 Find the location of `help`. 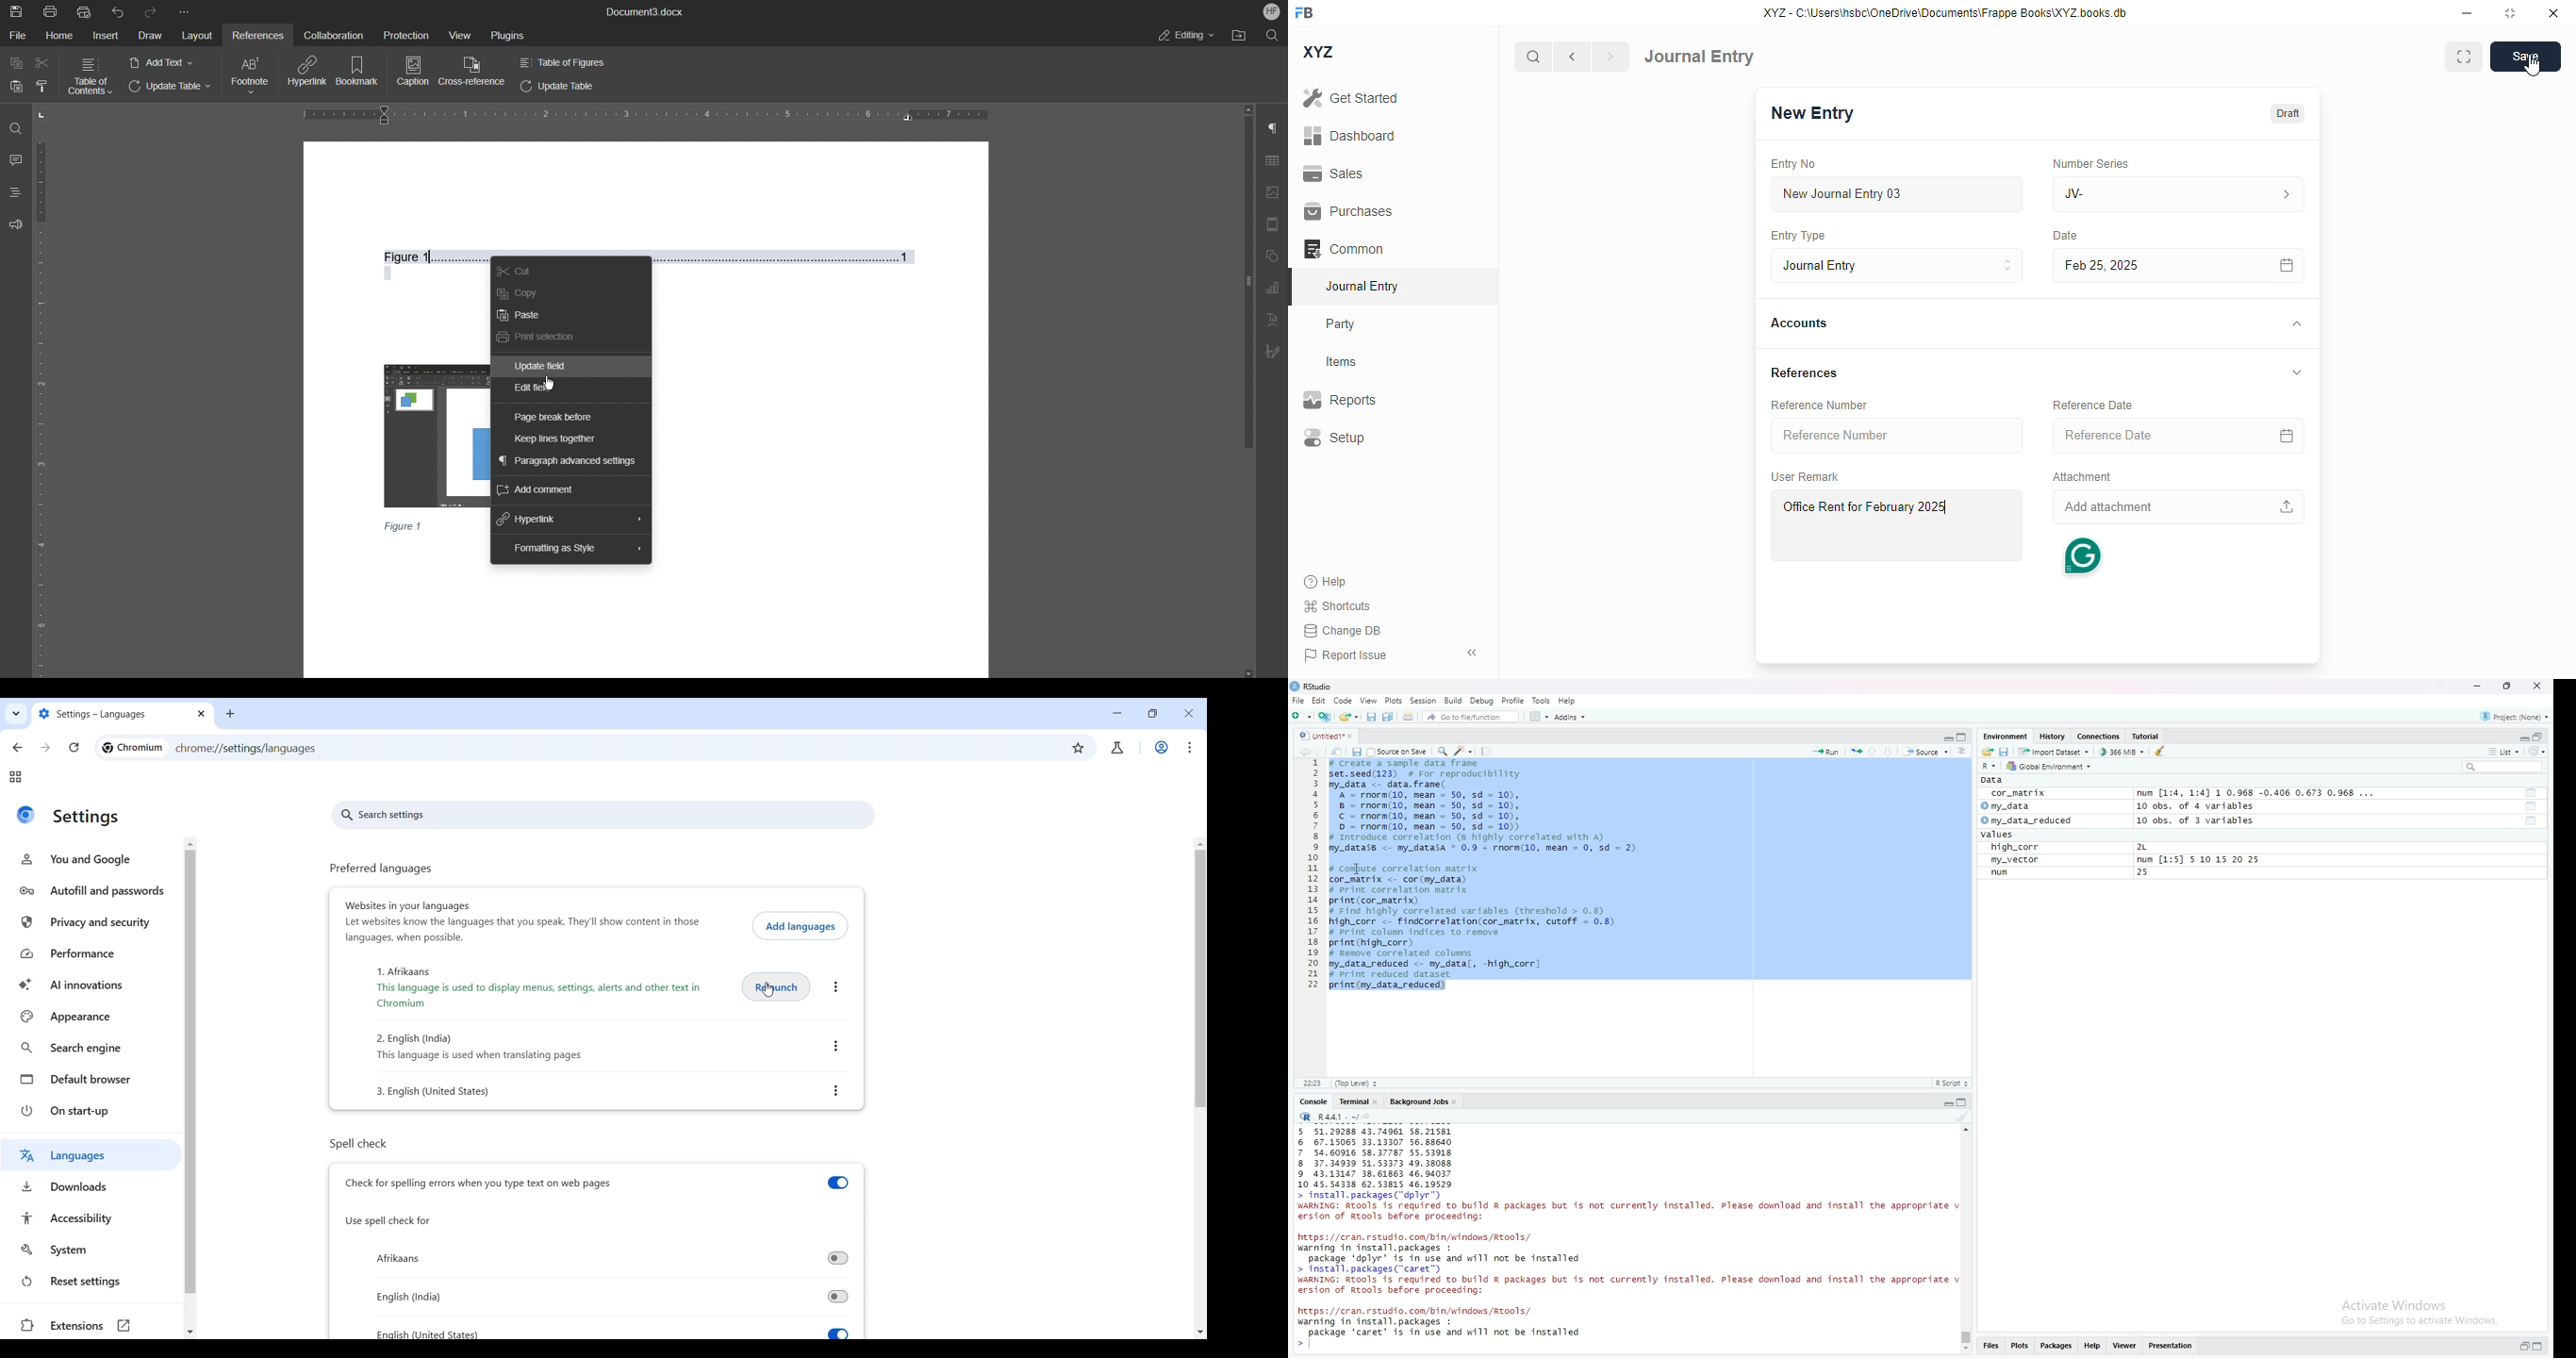

help is located at coordinates (1326, 582).